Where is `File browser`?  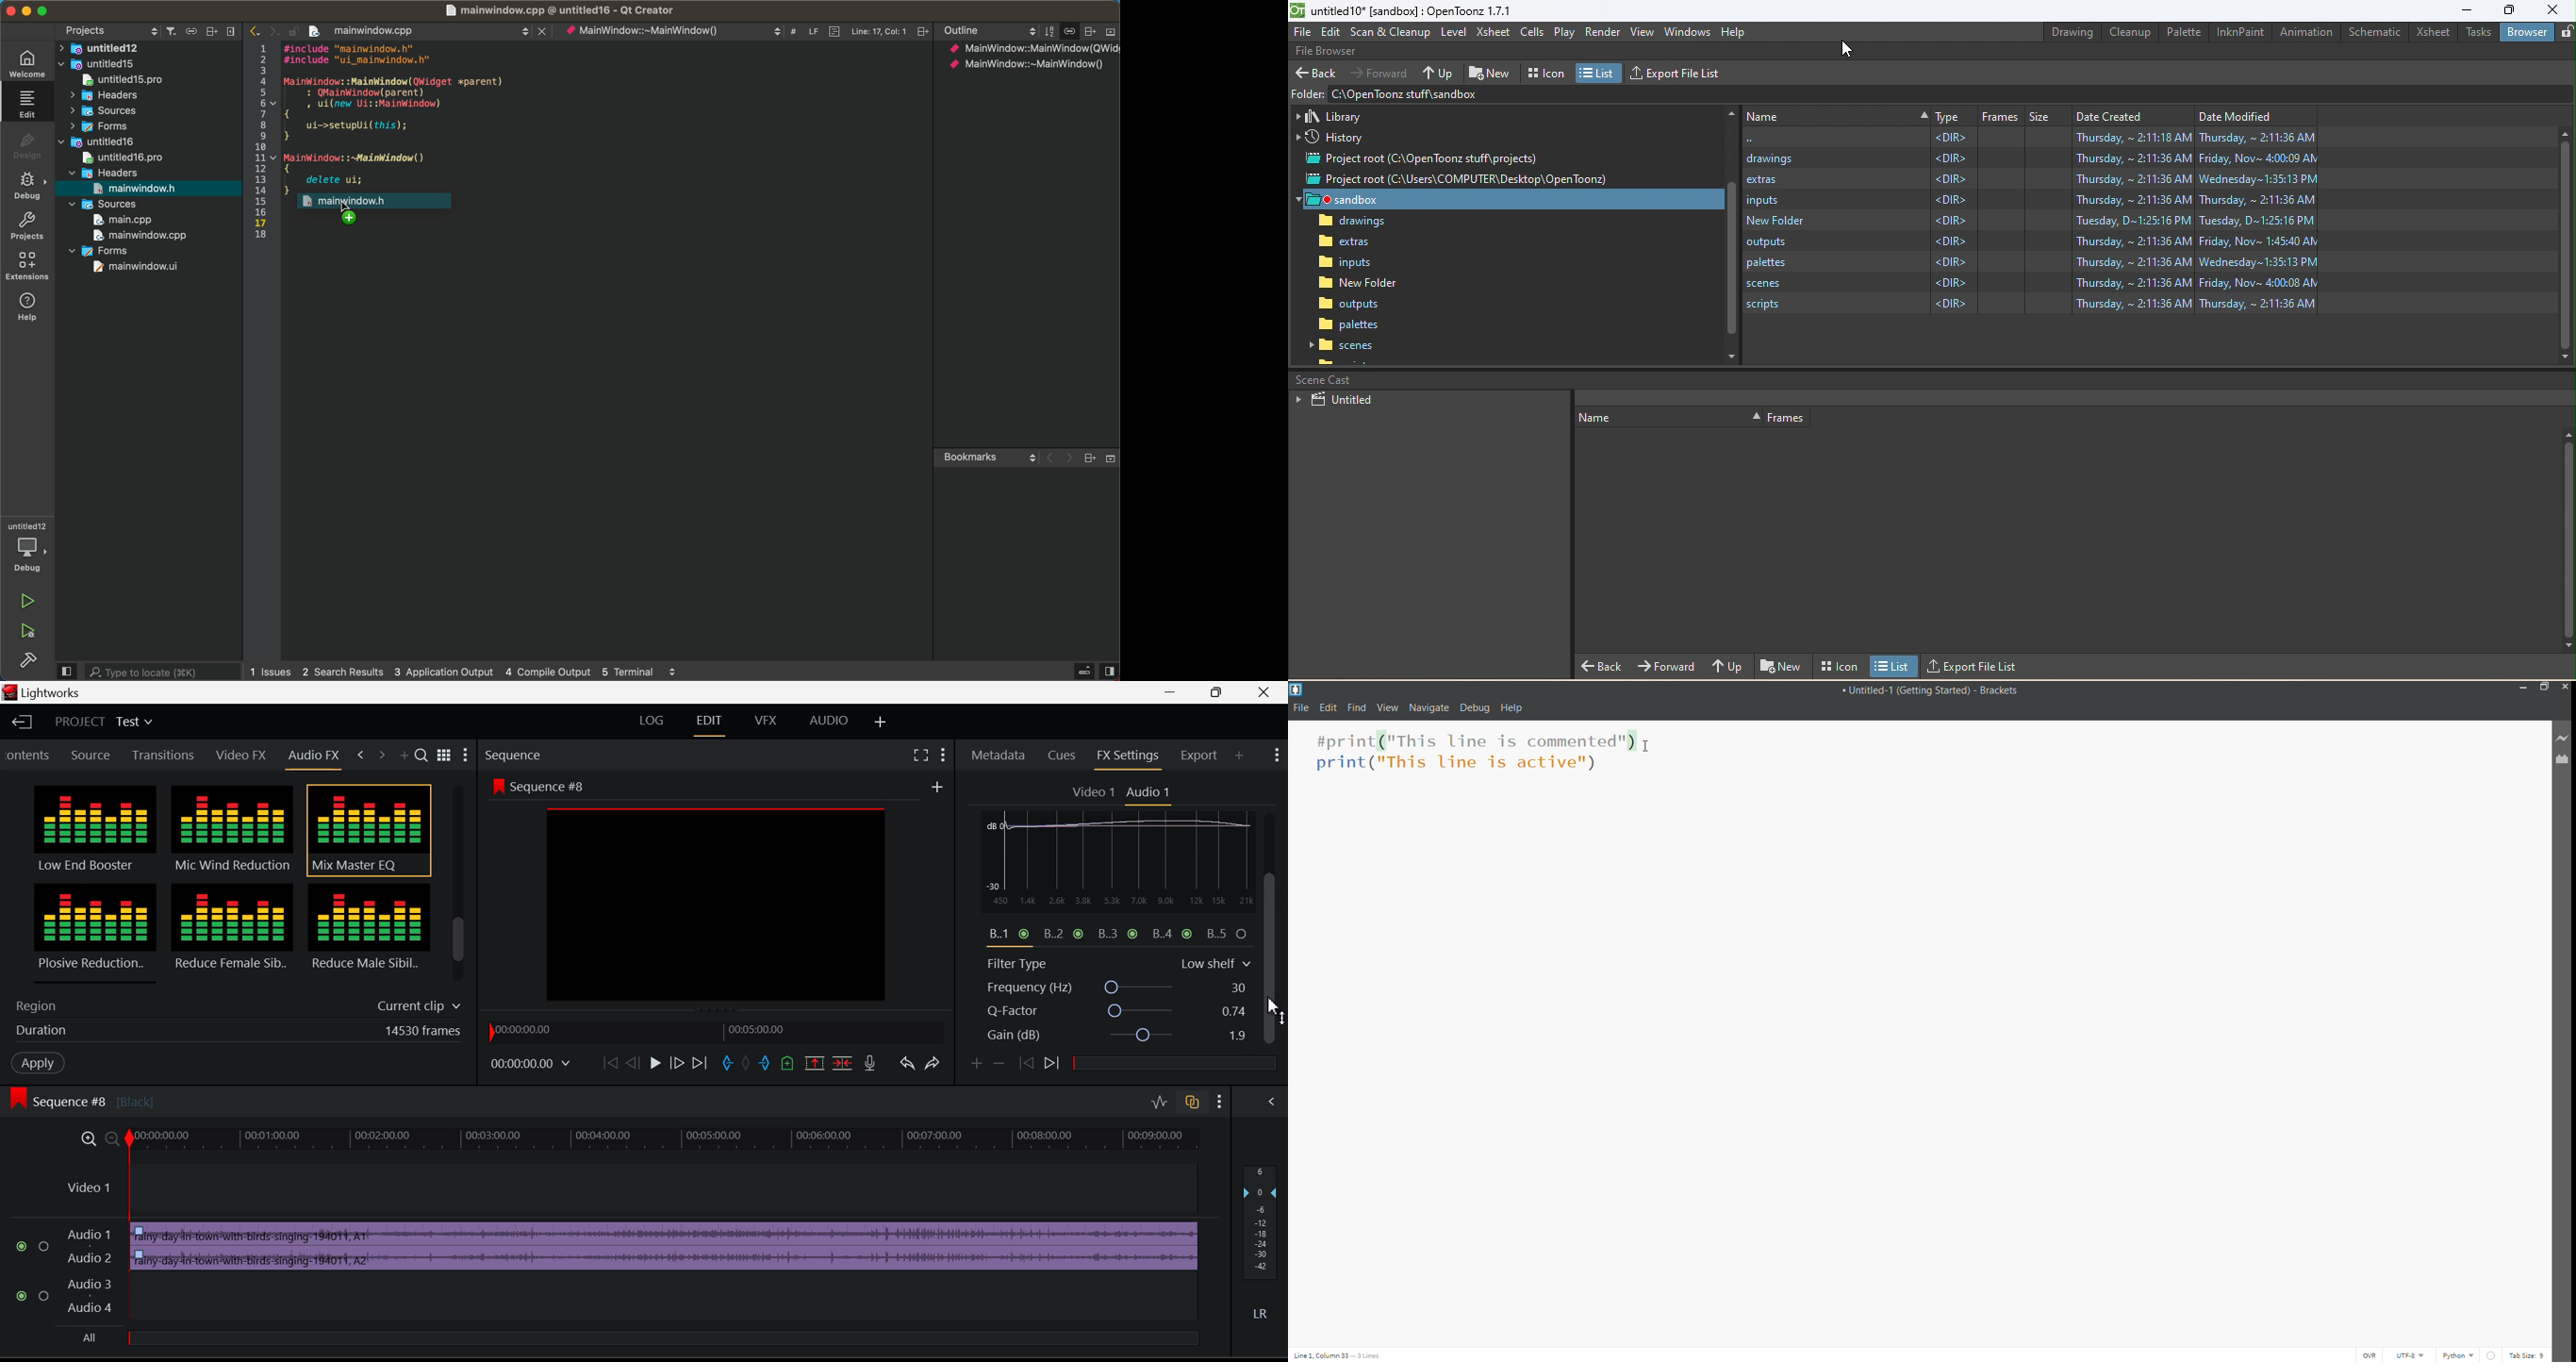 File browser is located at coordinates (1331, 51).